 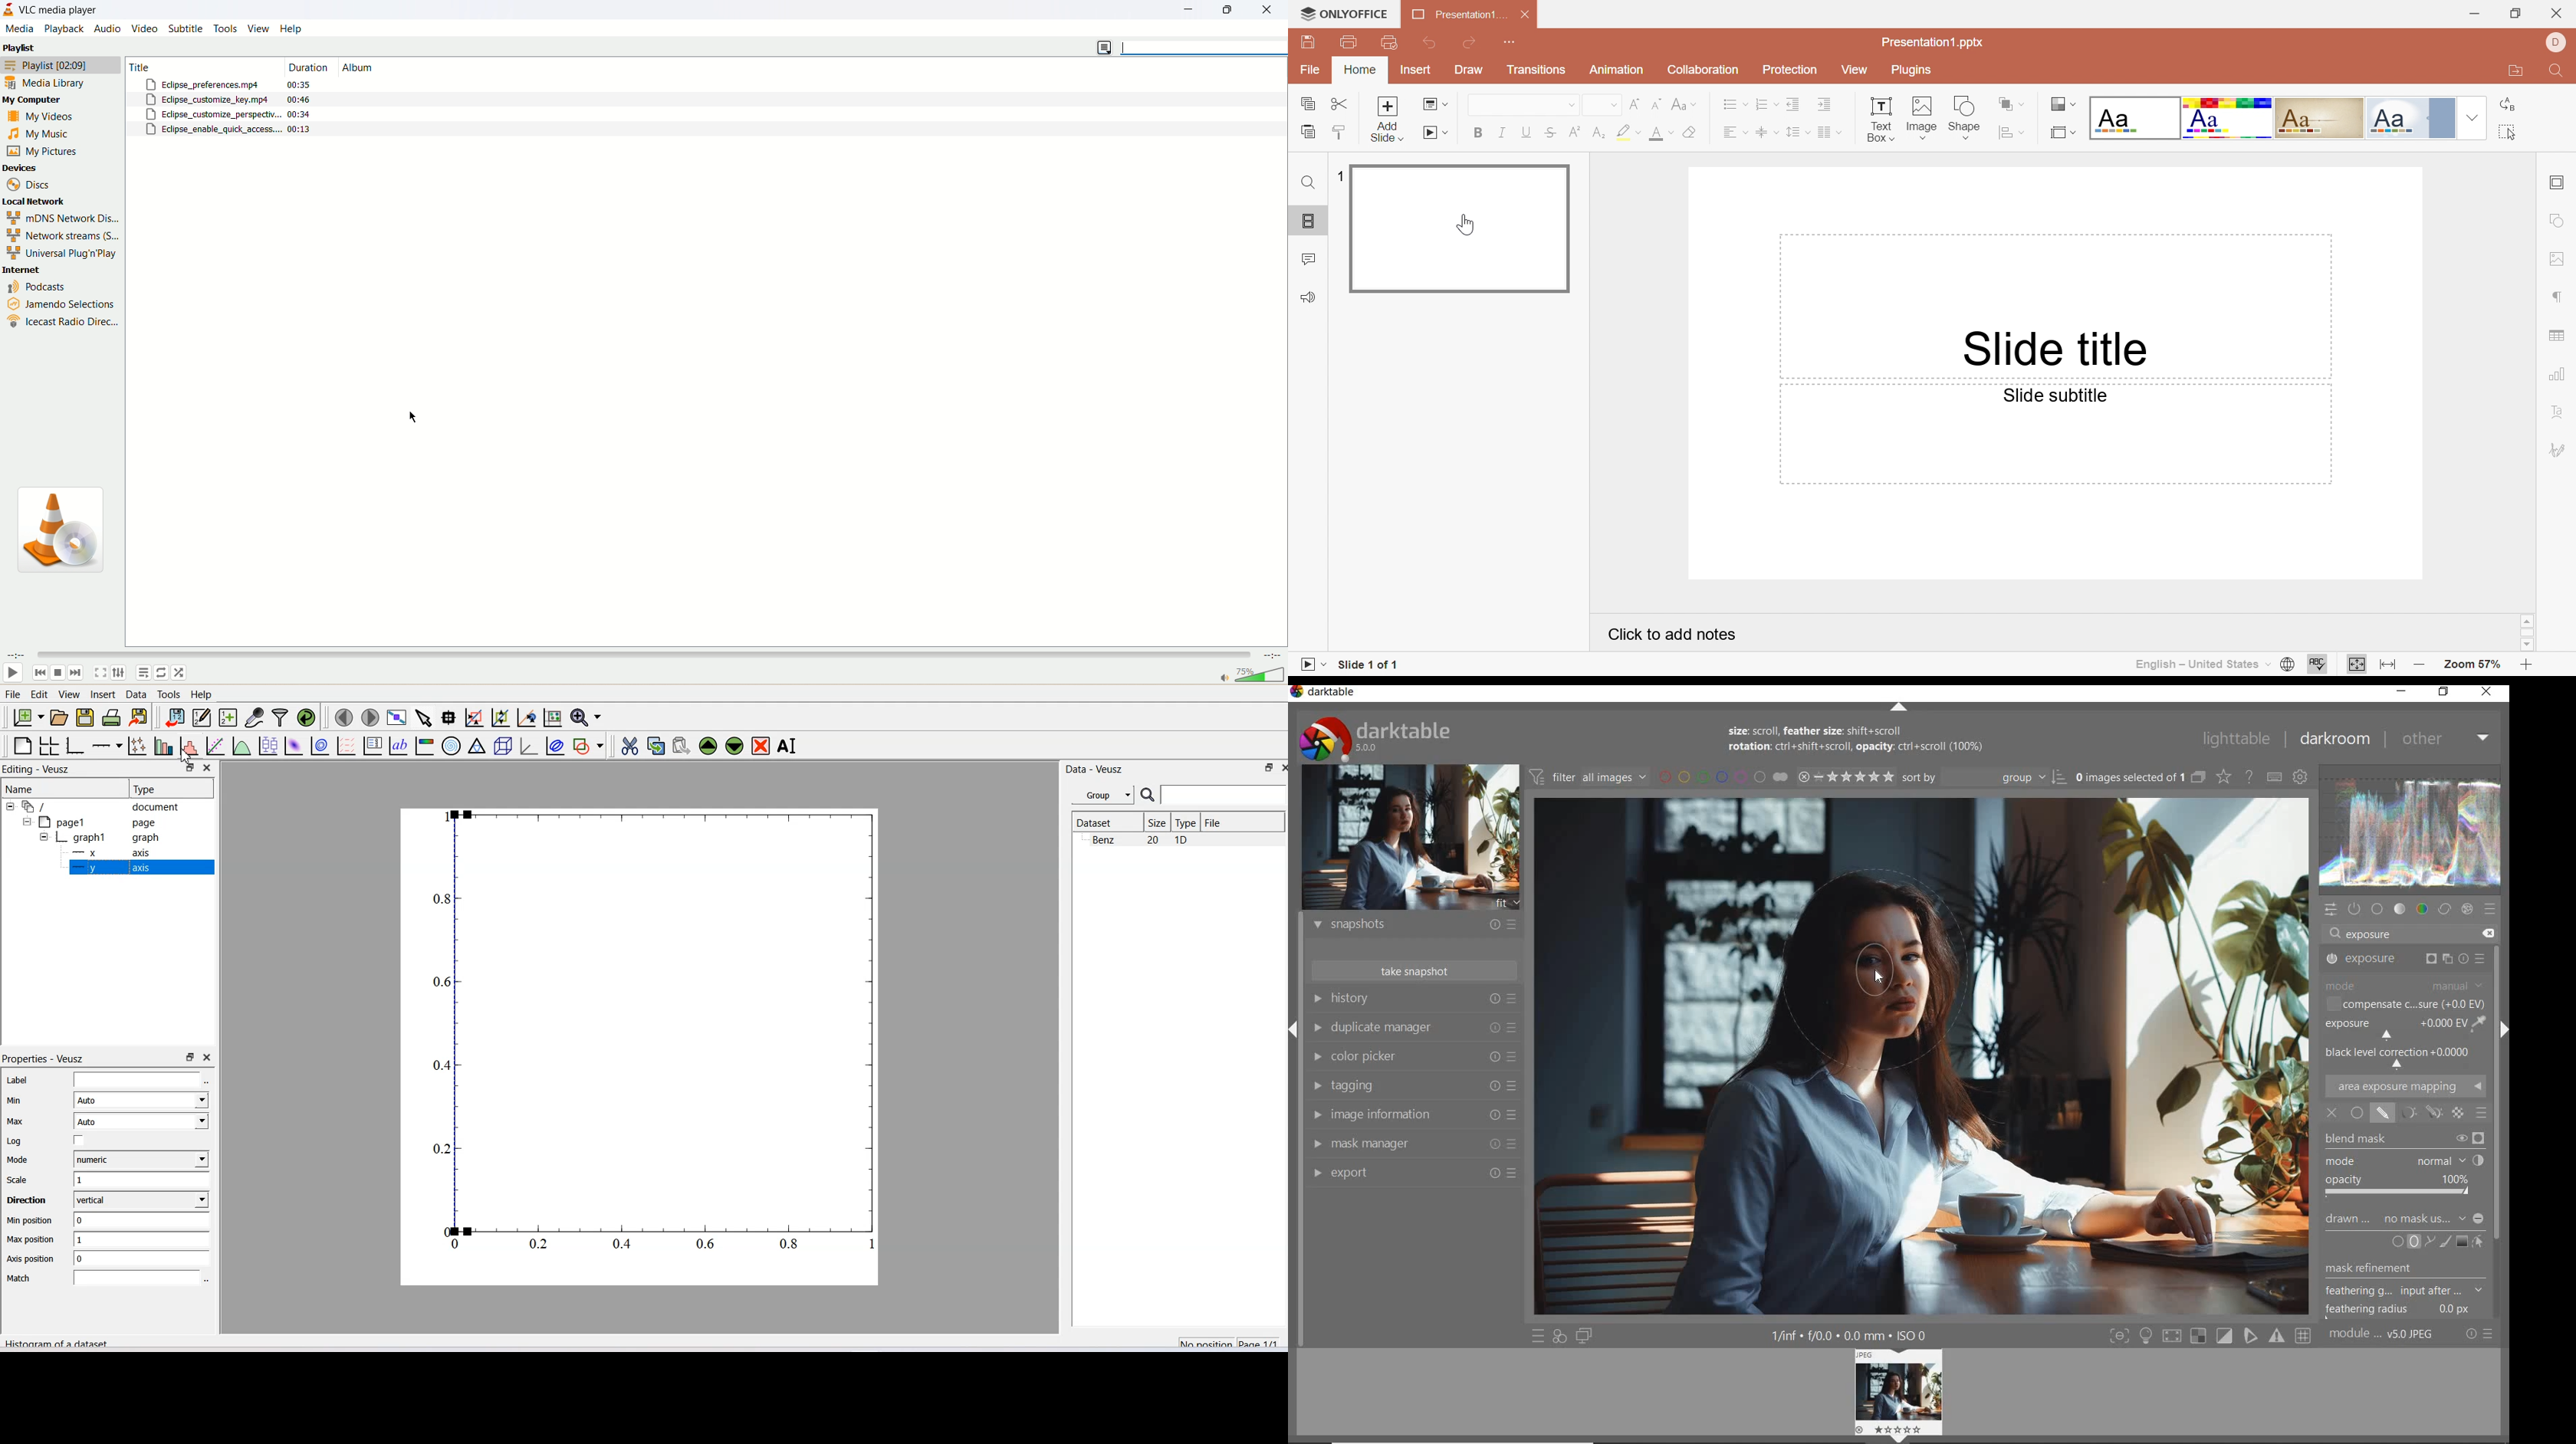 What do you see at coordinates (1307, 103) in the screenshot?
I see `Copy` at bounding box center [1307, 103].